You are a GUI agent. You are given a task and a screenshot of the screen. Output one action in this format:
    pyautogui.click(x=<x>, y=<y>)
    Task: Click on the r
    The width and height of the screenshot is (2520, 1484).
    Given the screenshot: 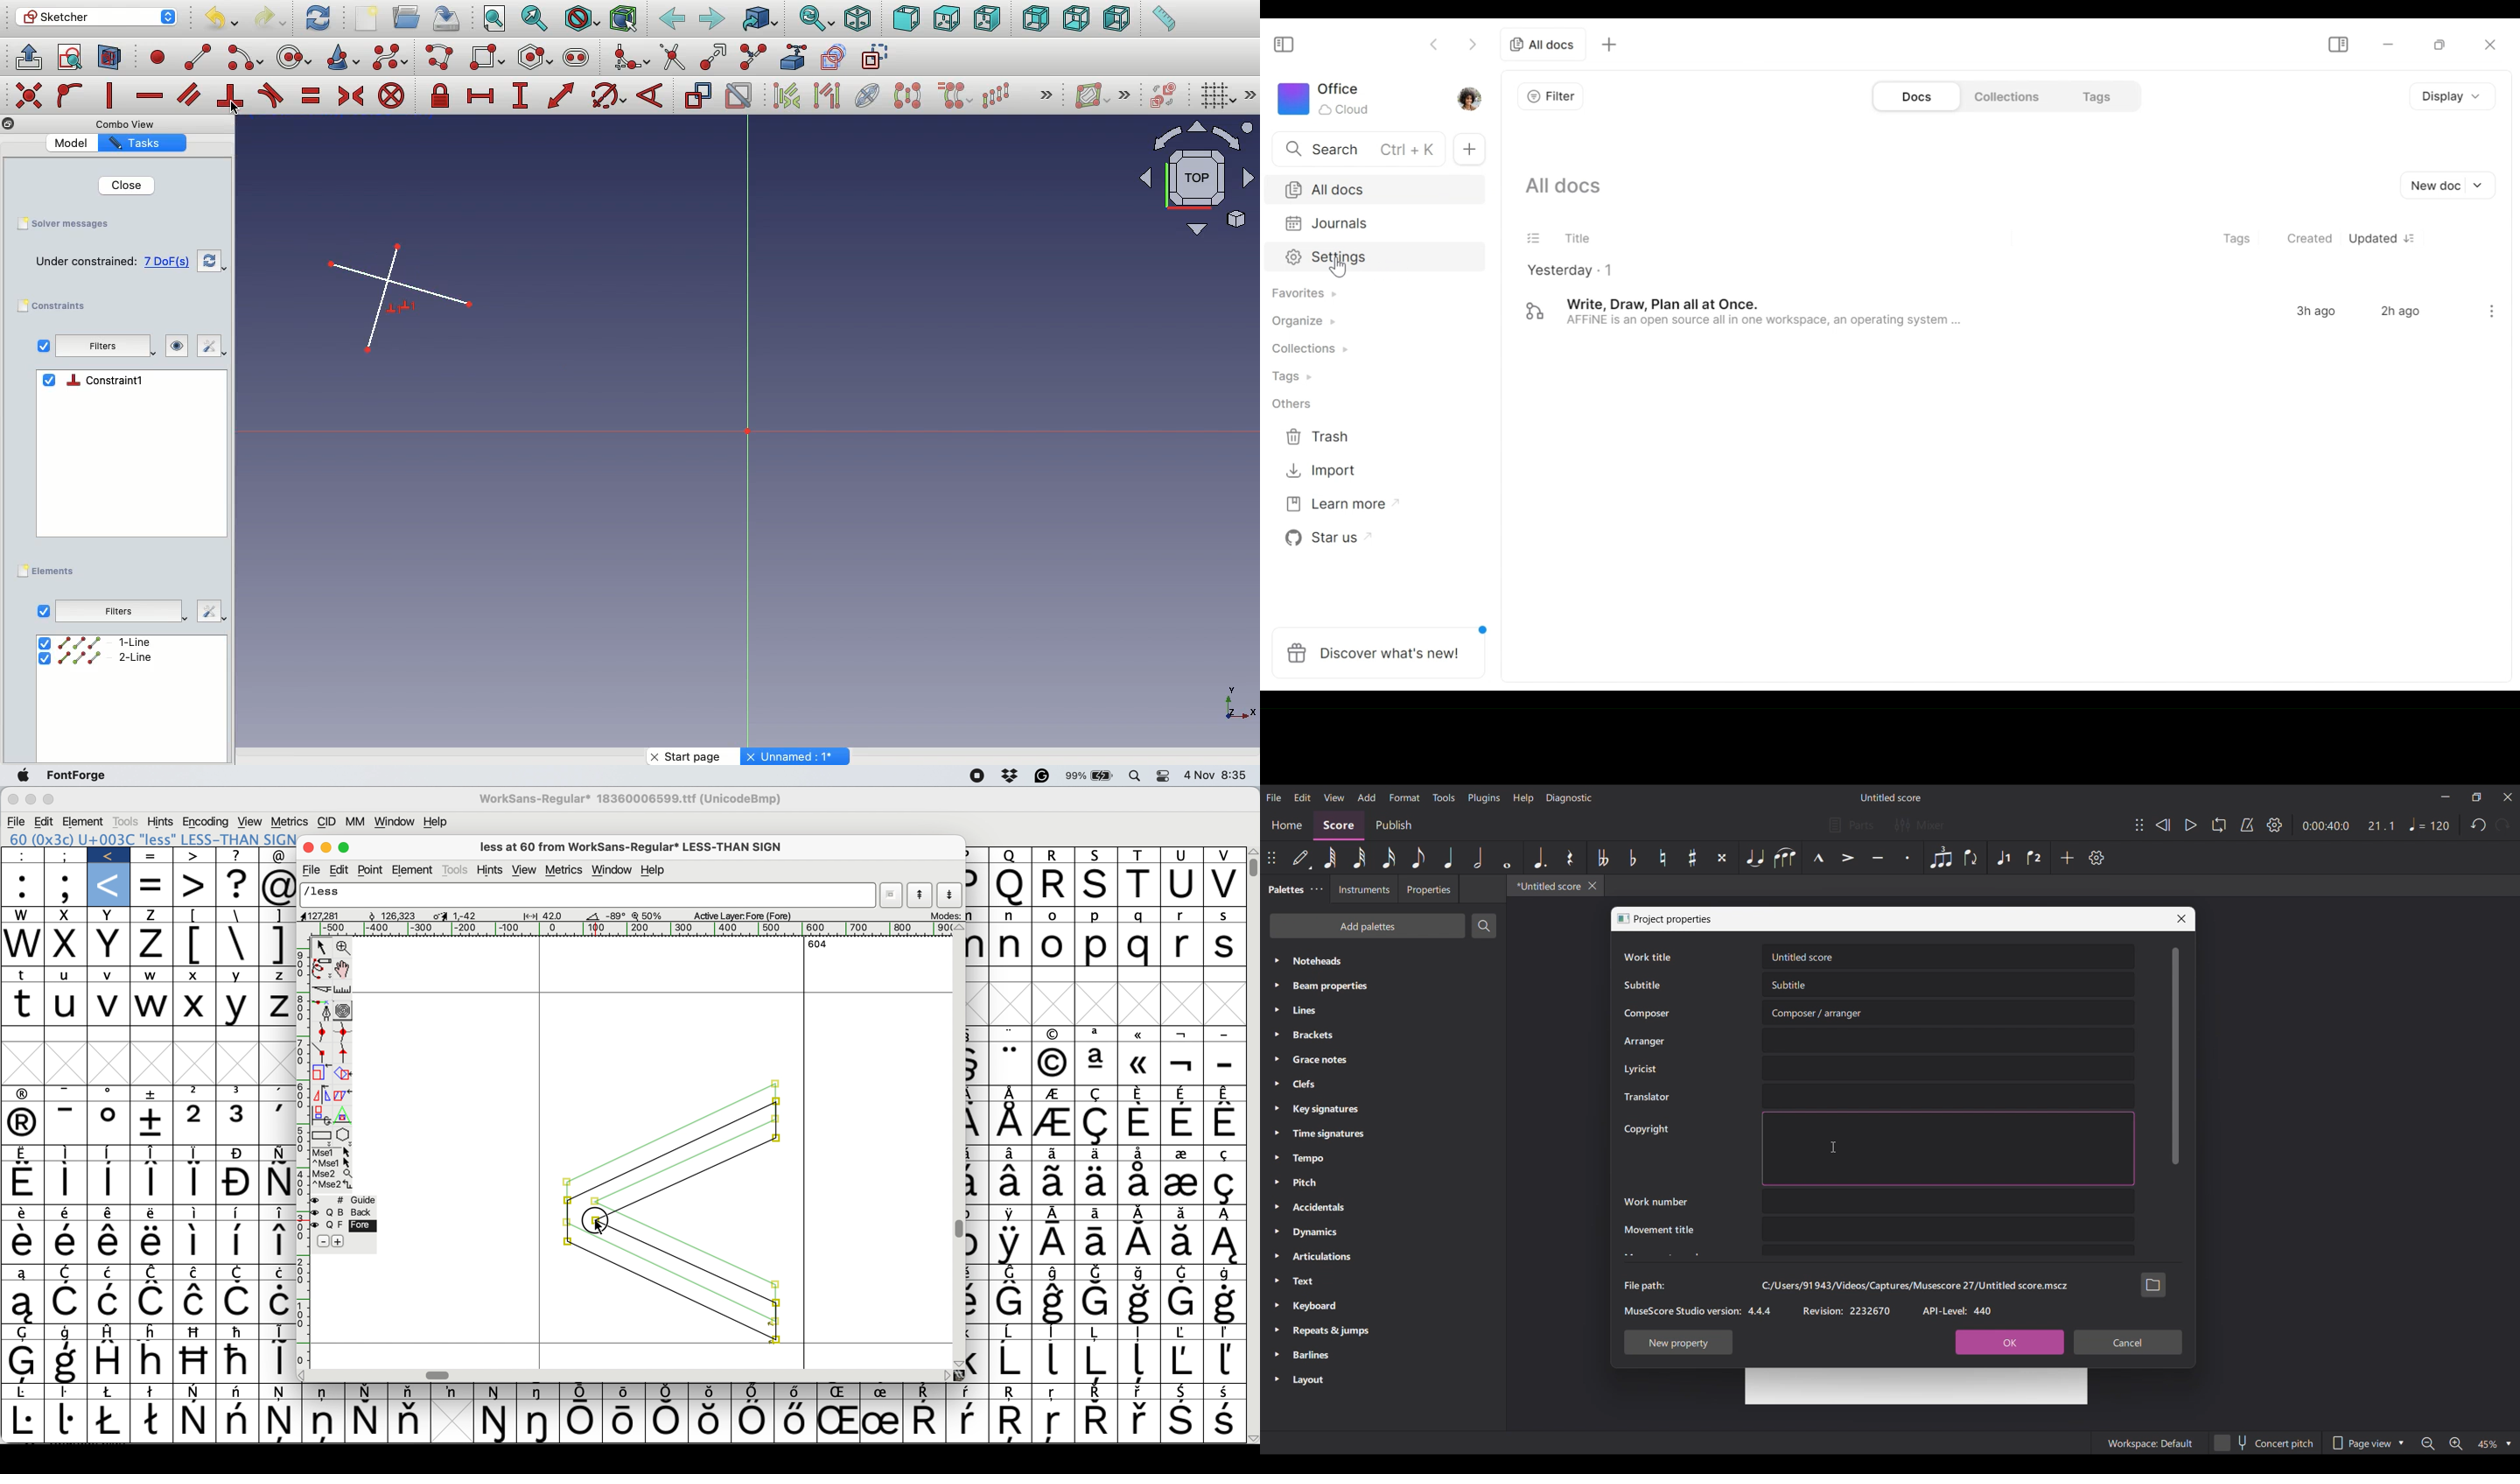 What is the action you would take?
    pyautogui.click(x=1056, y=885)
    